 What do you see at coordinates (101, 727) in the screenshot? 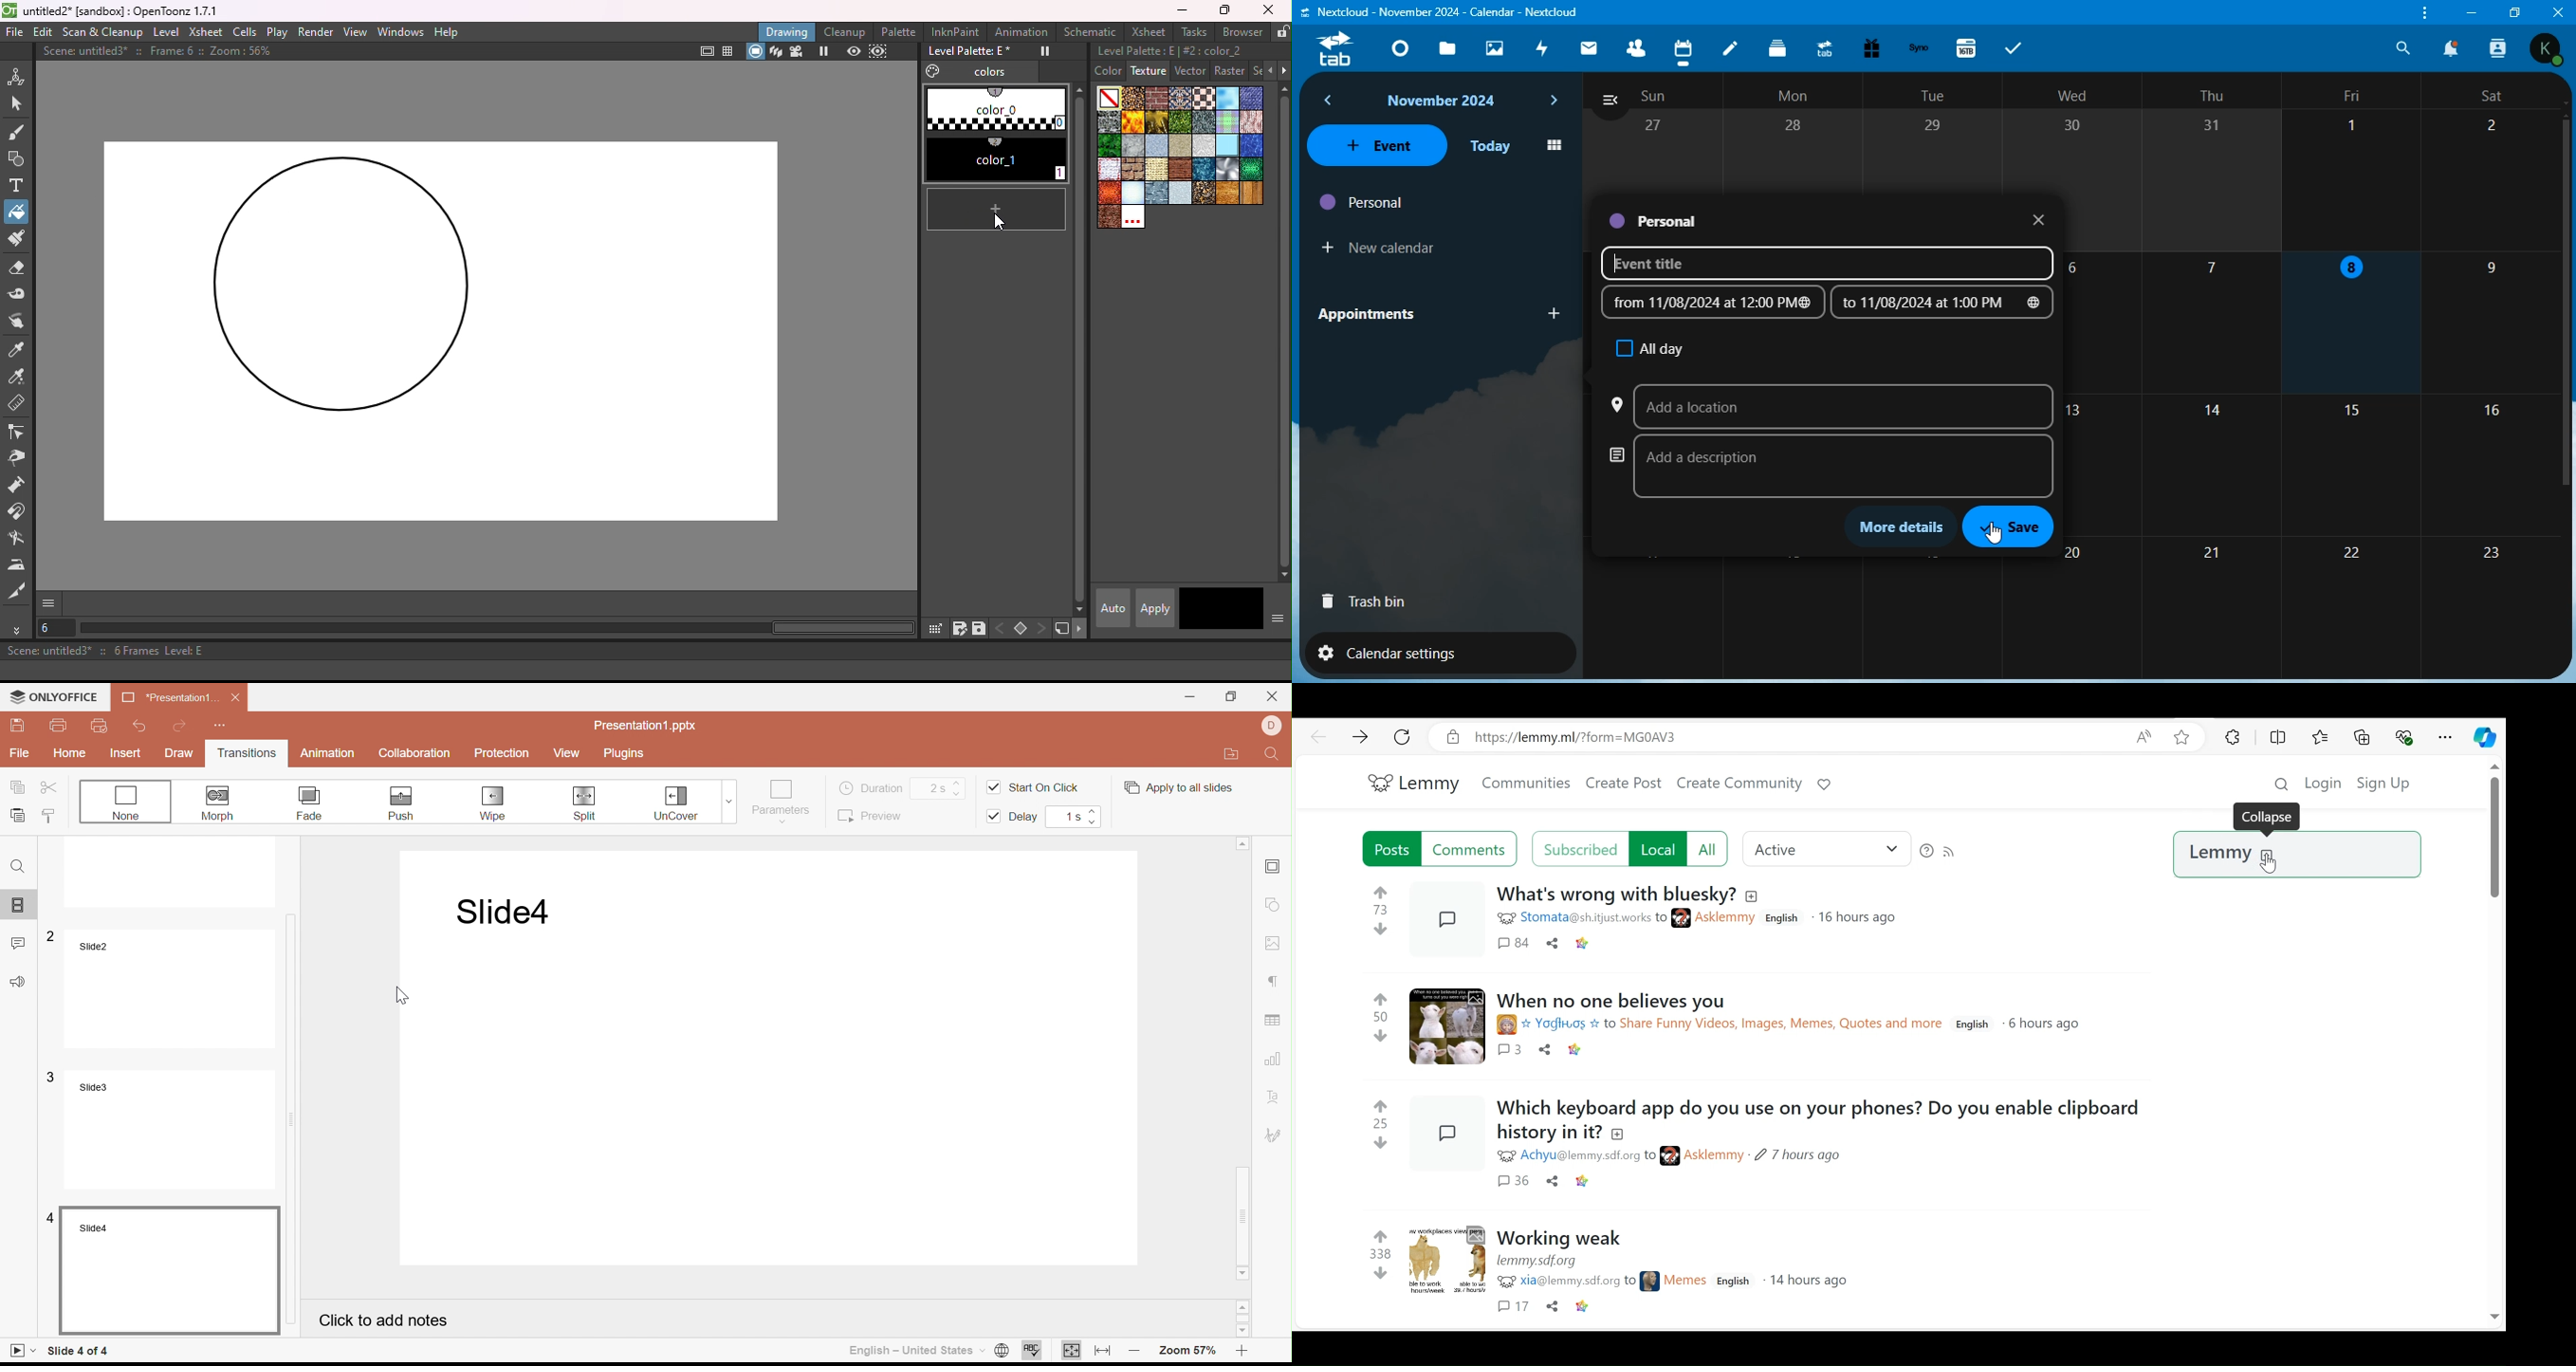
I see `Quick print` at bounding box center [101, 727].